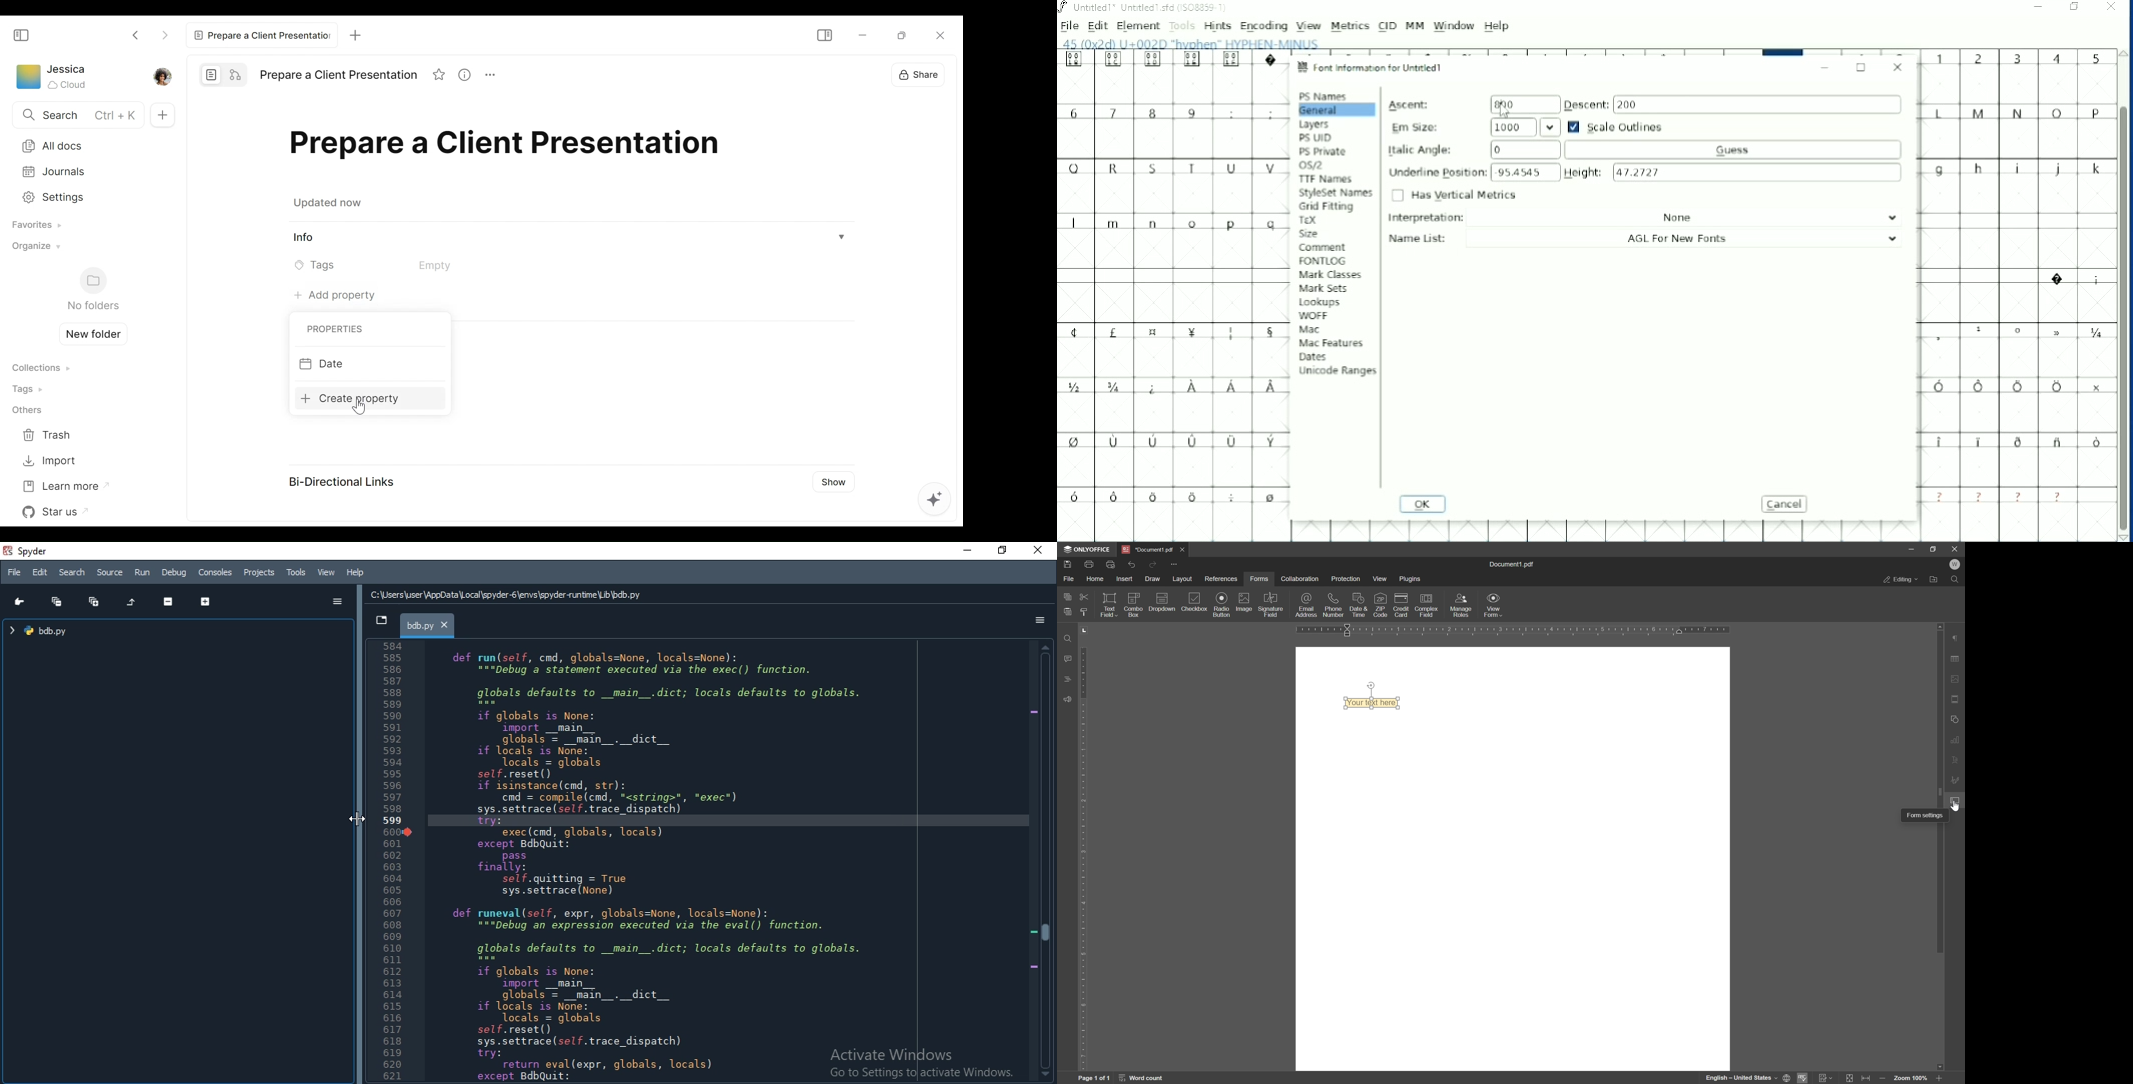 Image resolution: width=2156 pixels, height=1092 pixels. What do you see at coordinates (1221, 579) in the screenshot?
I see `references` at bounding box center [1221, 579].